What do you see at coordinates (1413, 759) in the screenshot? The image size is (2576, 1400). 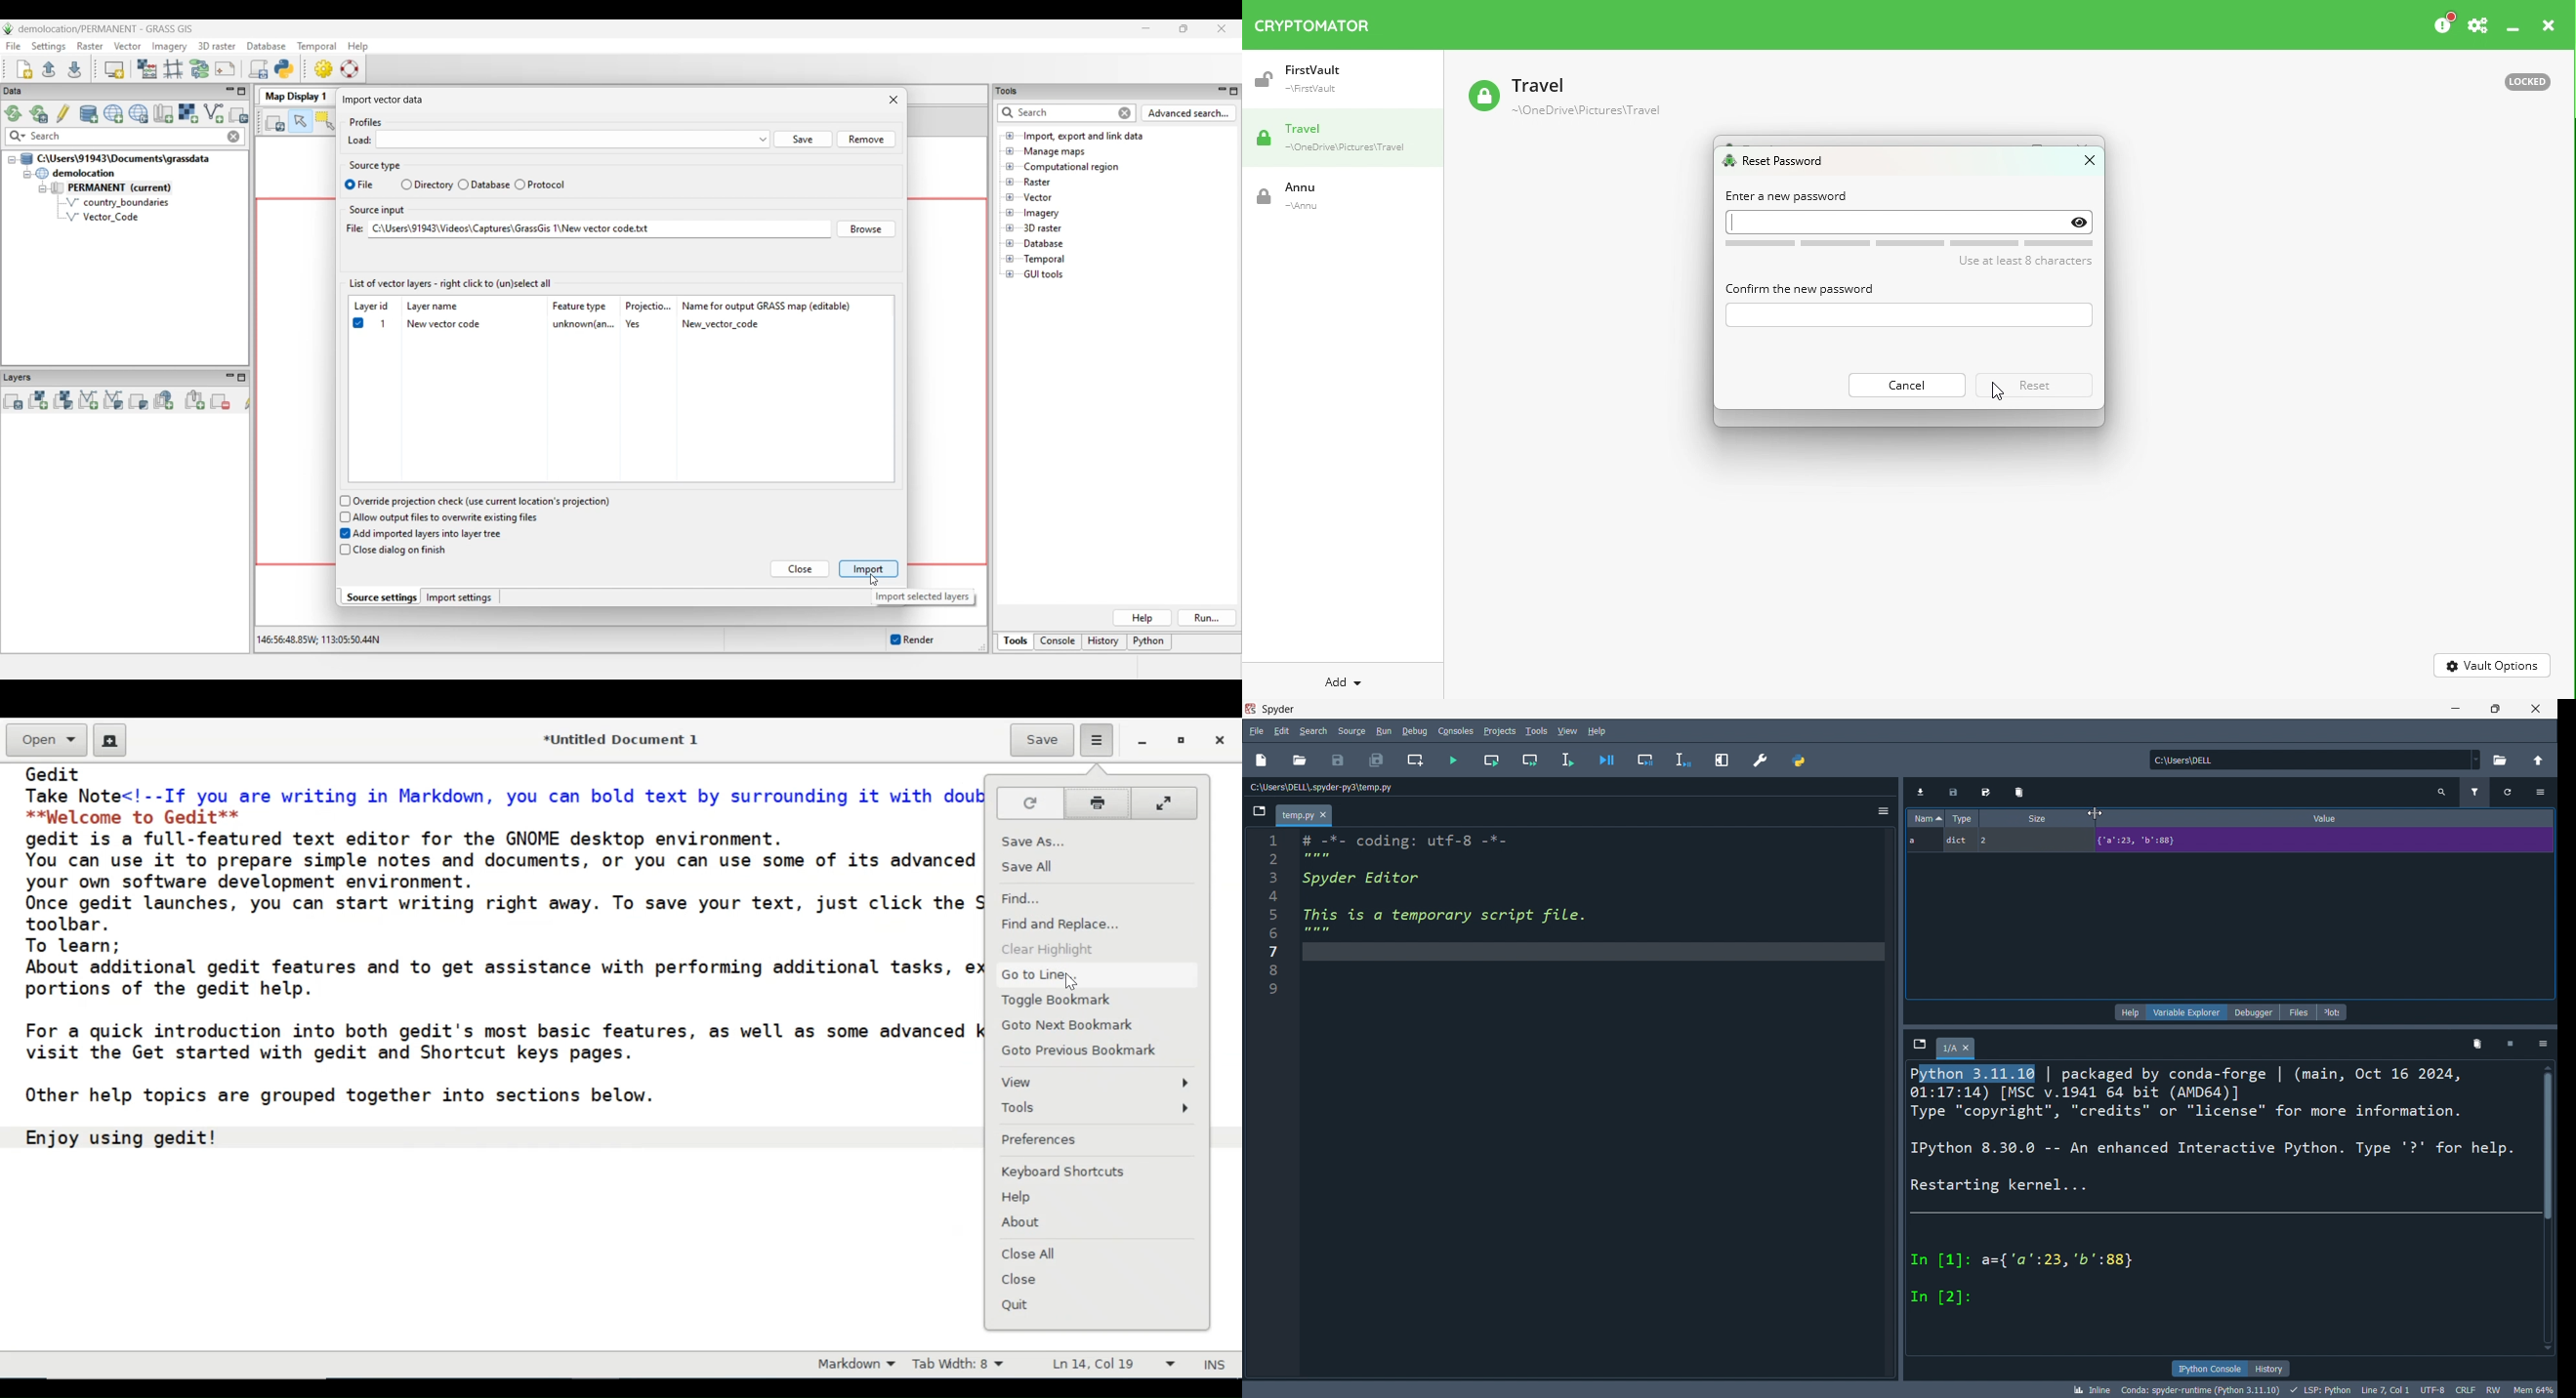 I see `new cell` at bounding box center [1413, 759].